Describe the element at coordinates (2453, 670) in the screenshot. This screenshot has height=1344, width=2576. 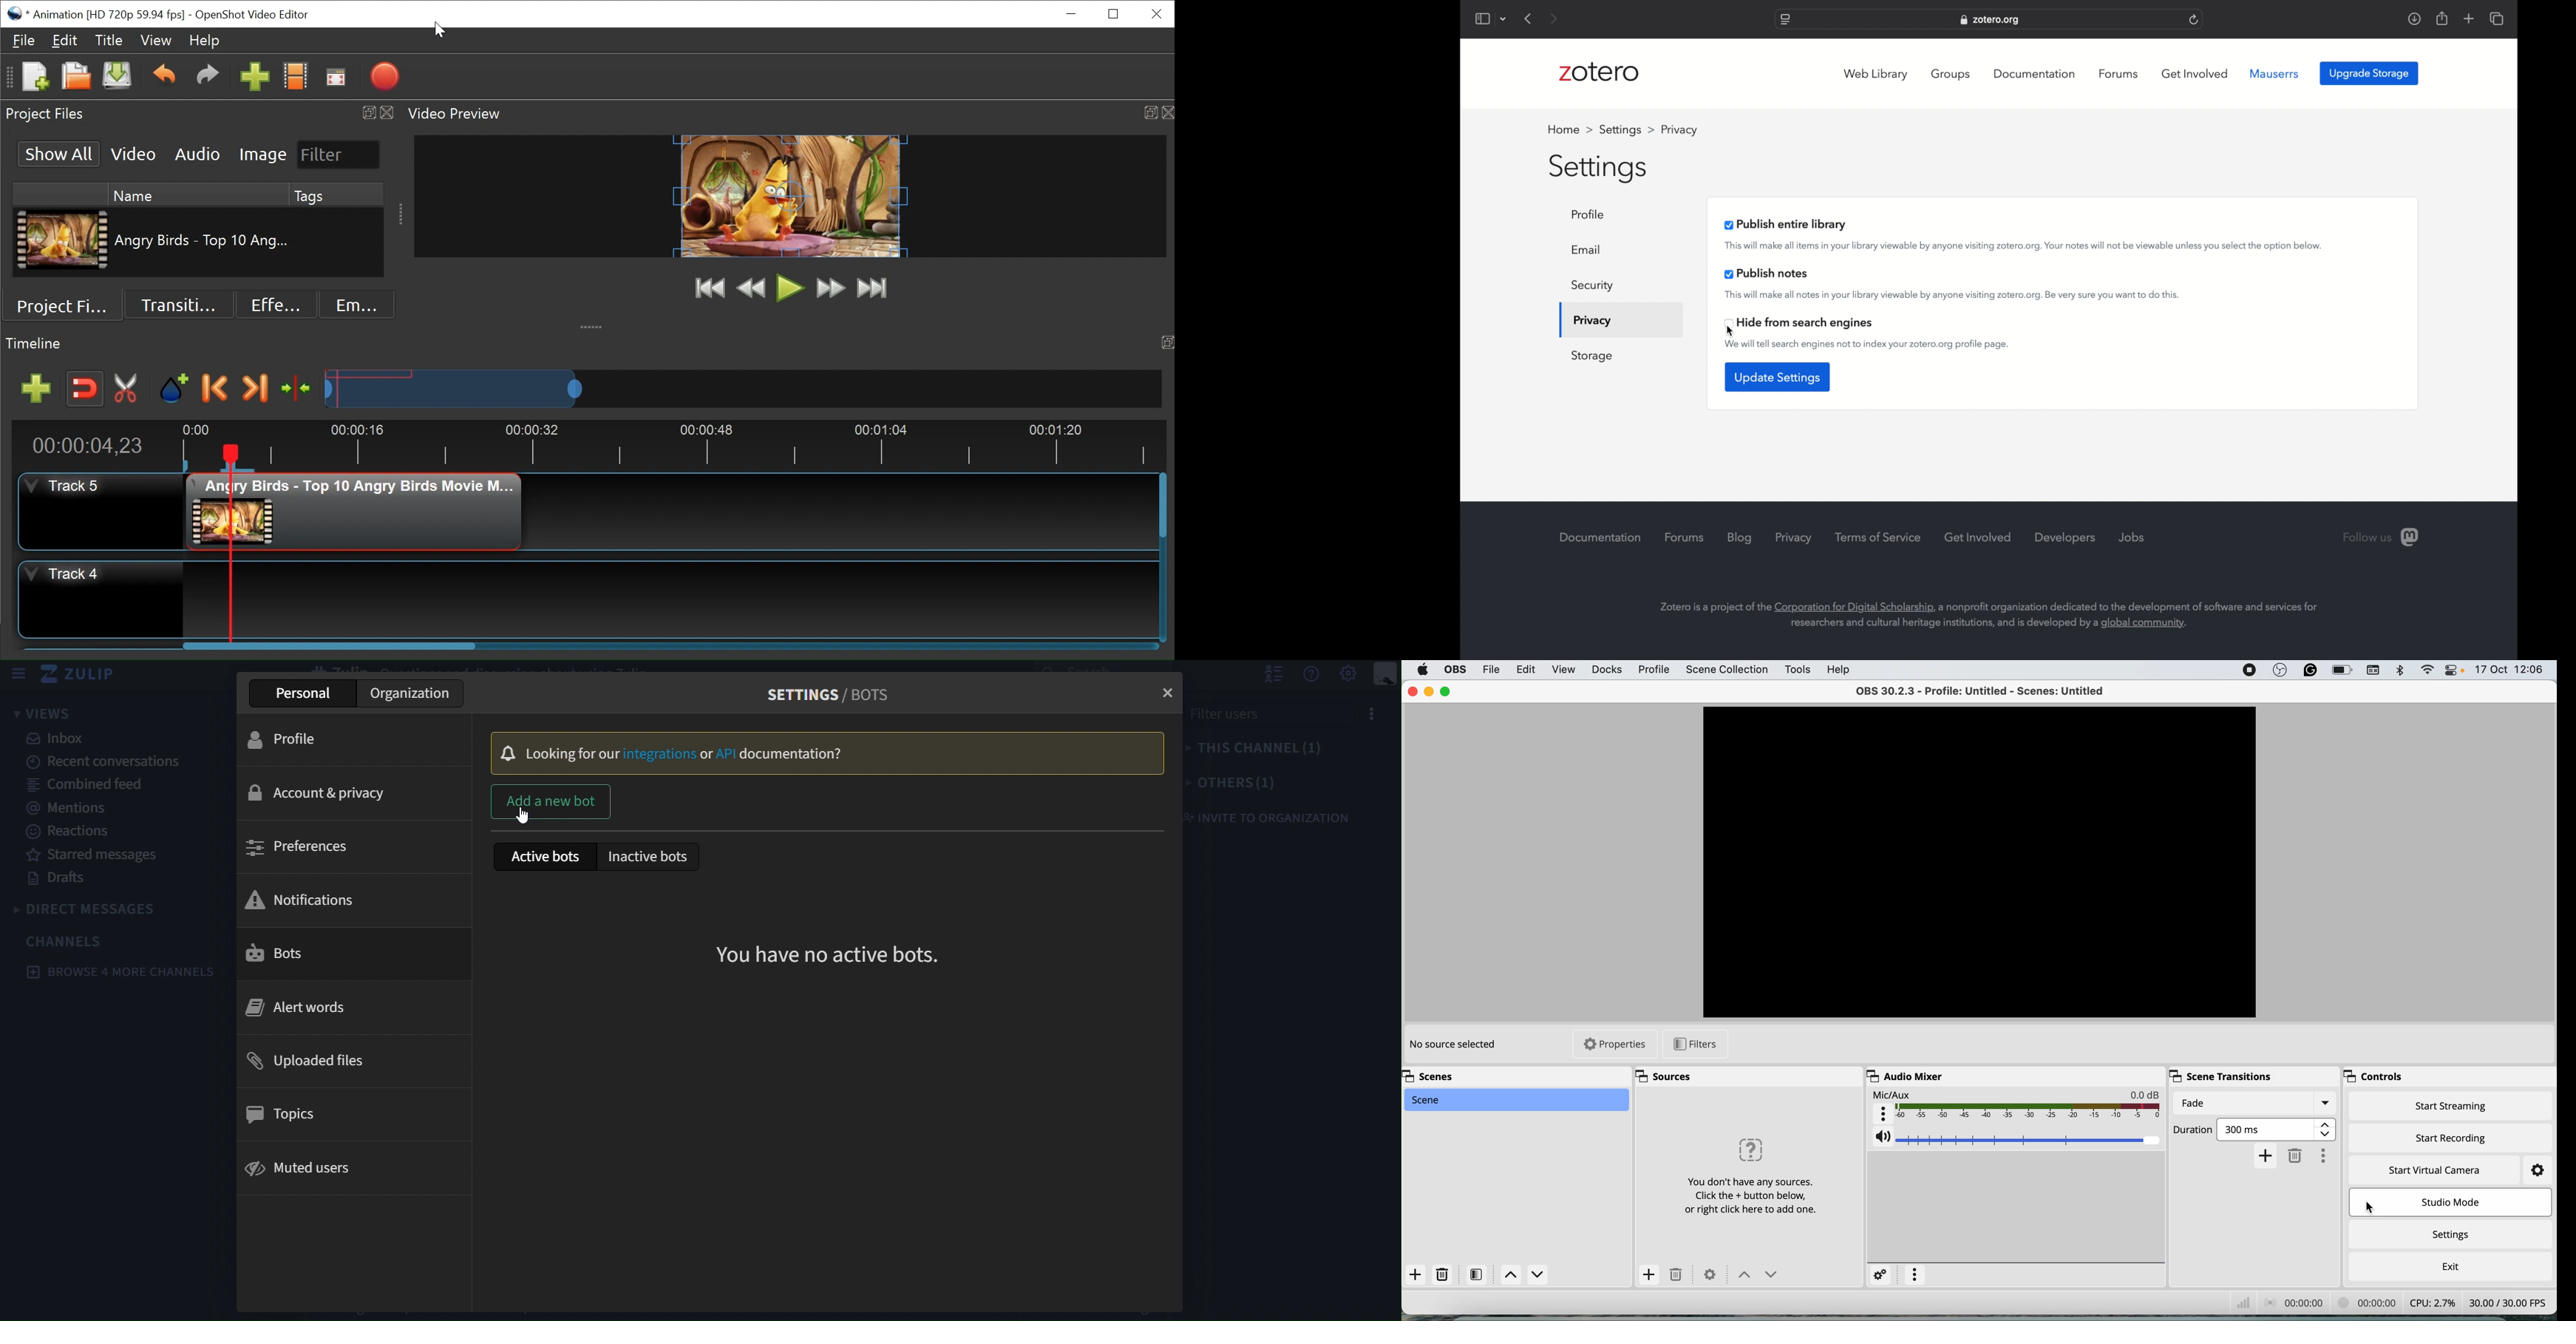
I see `control center` at that location.